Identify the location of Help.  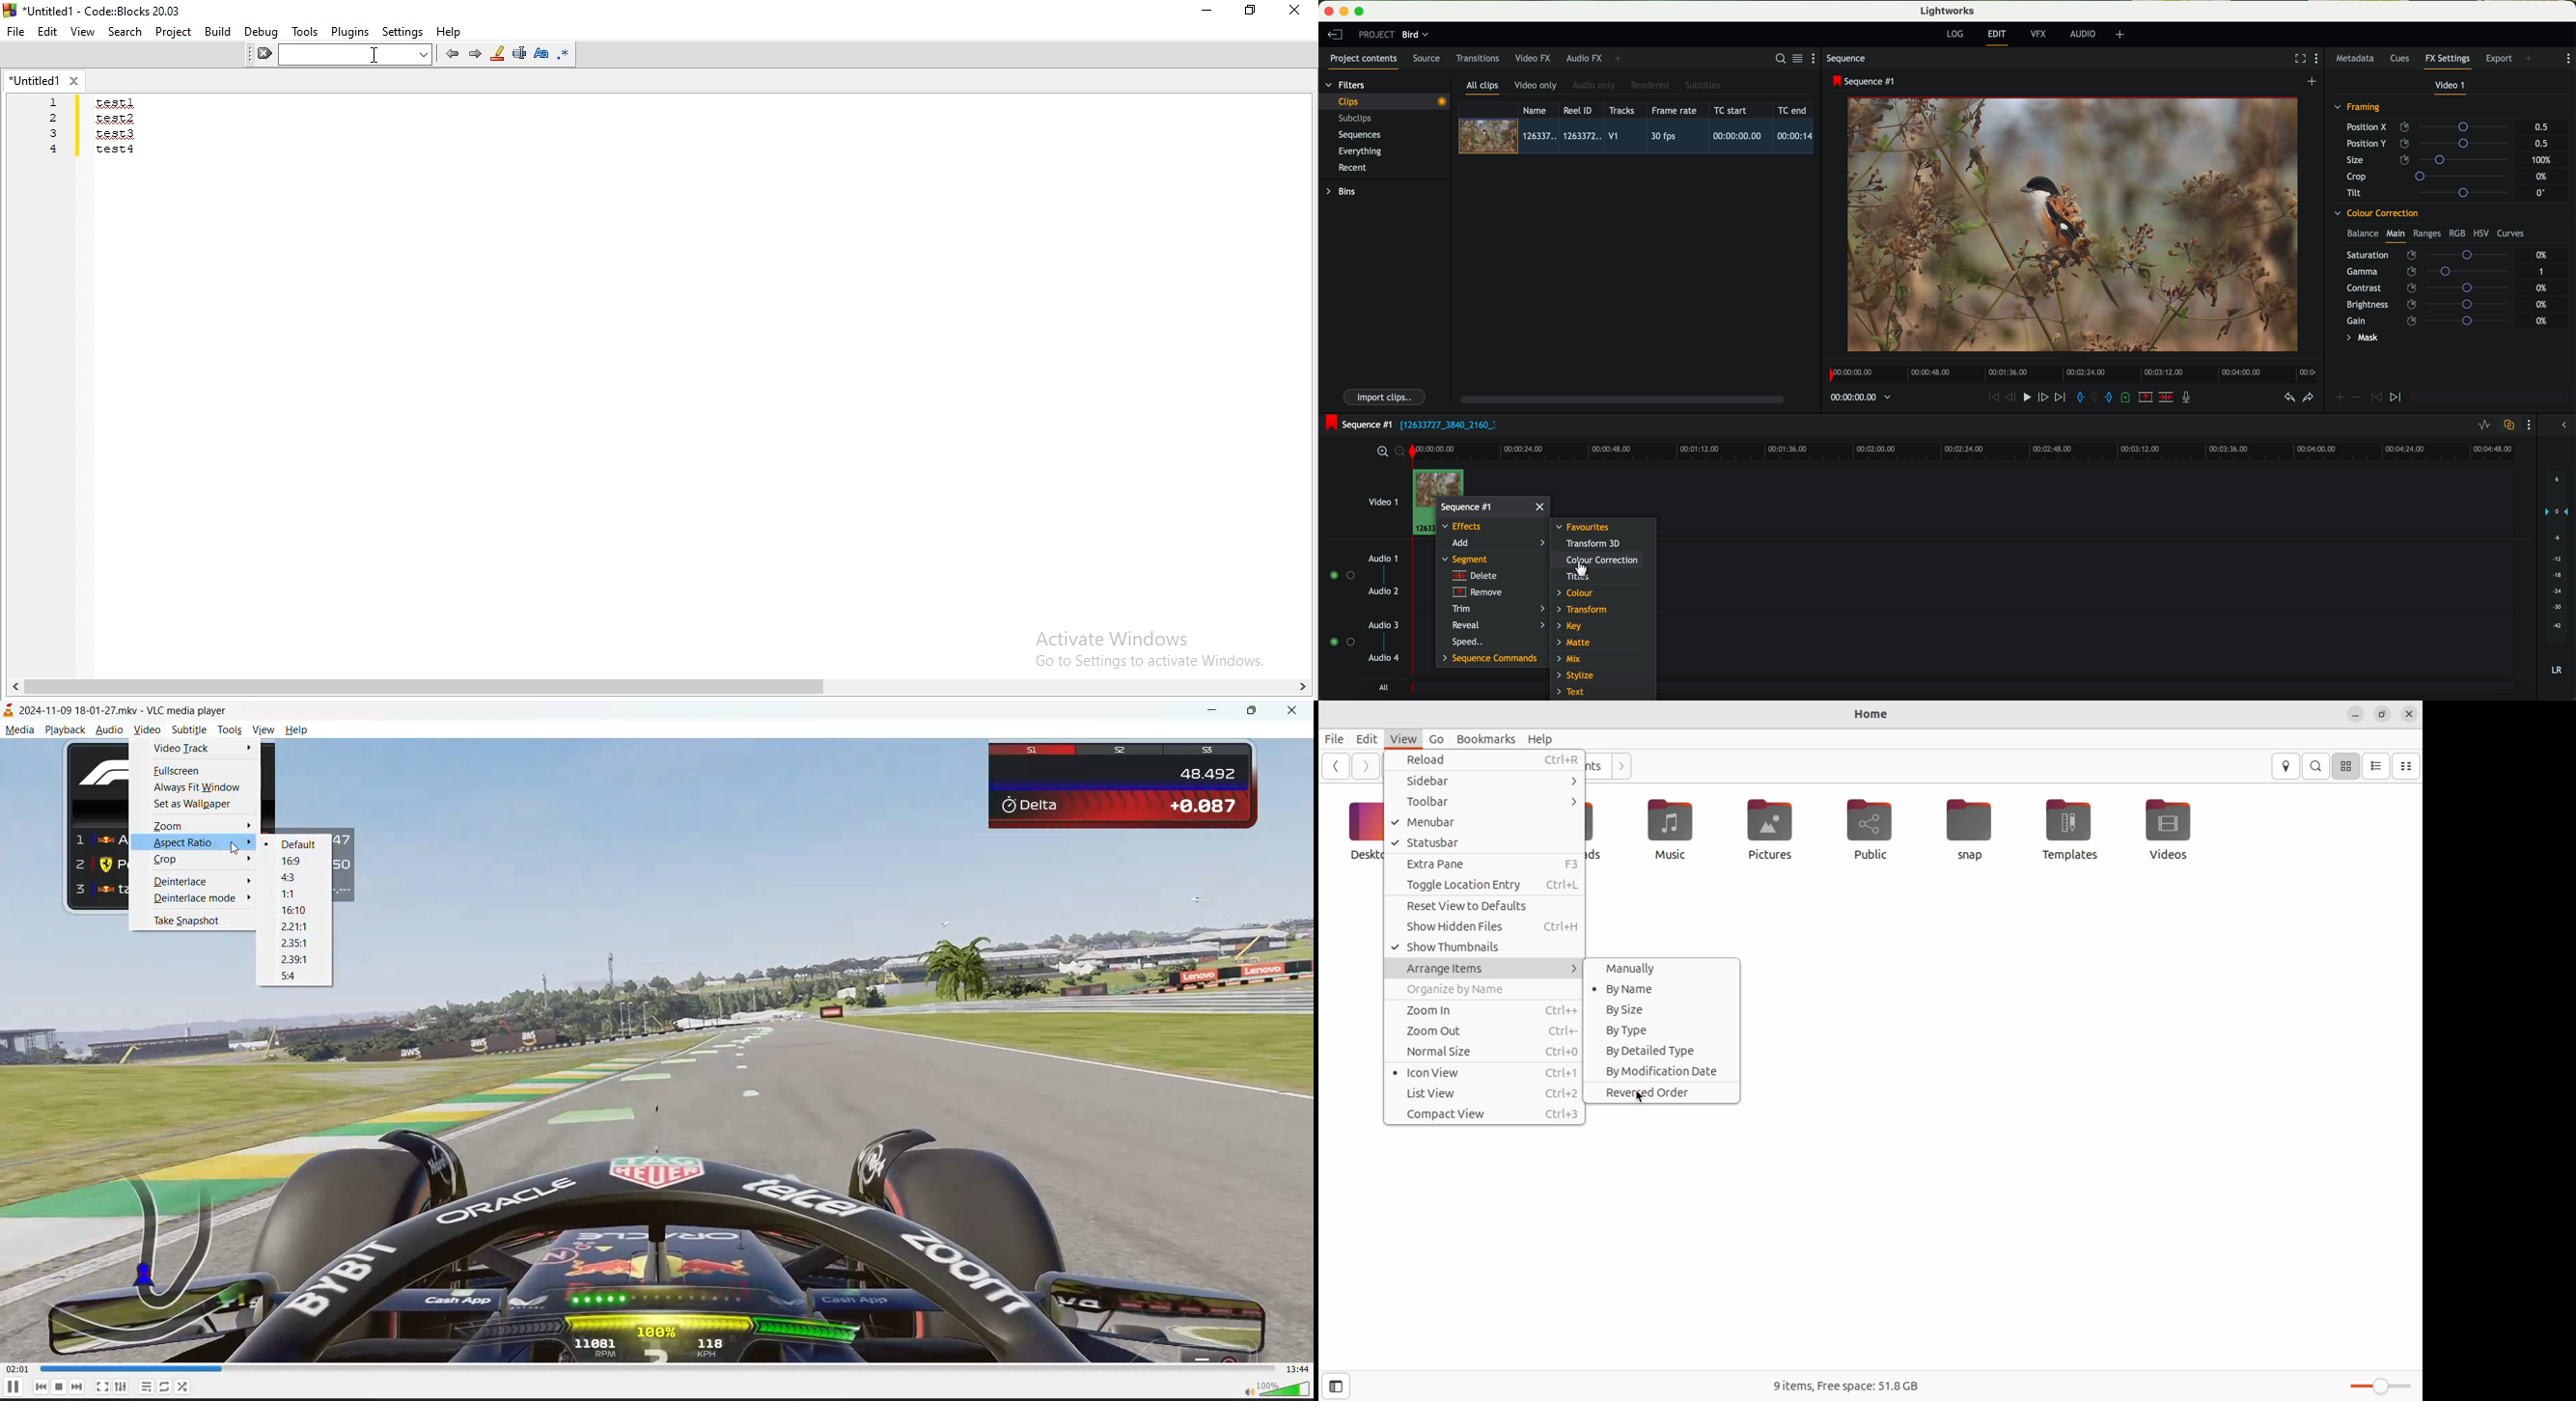
(450, 32).